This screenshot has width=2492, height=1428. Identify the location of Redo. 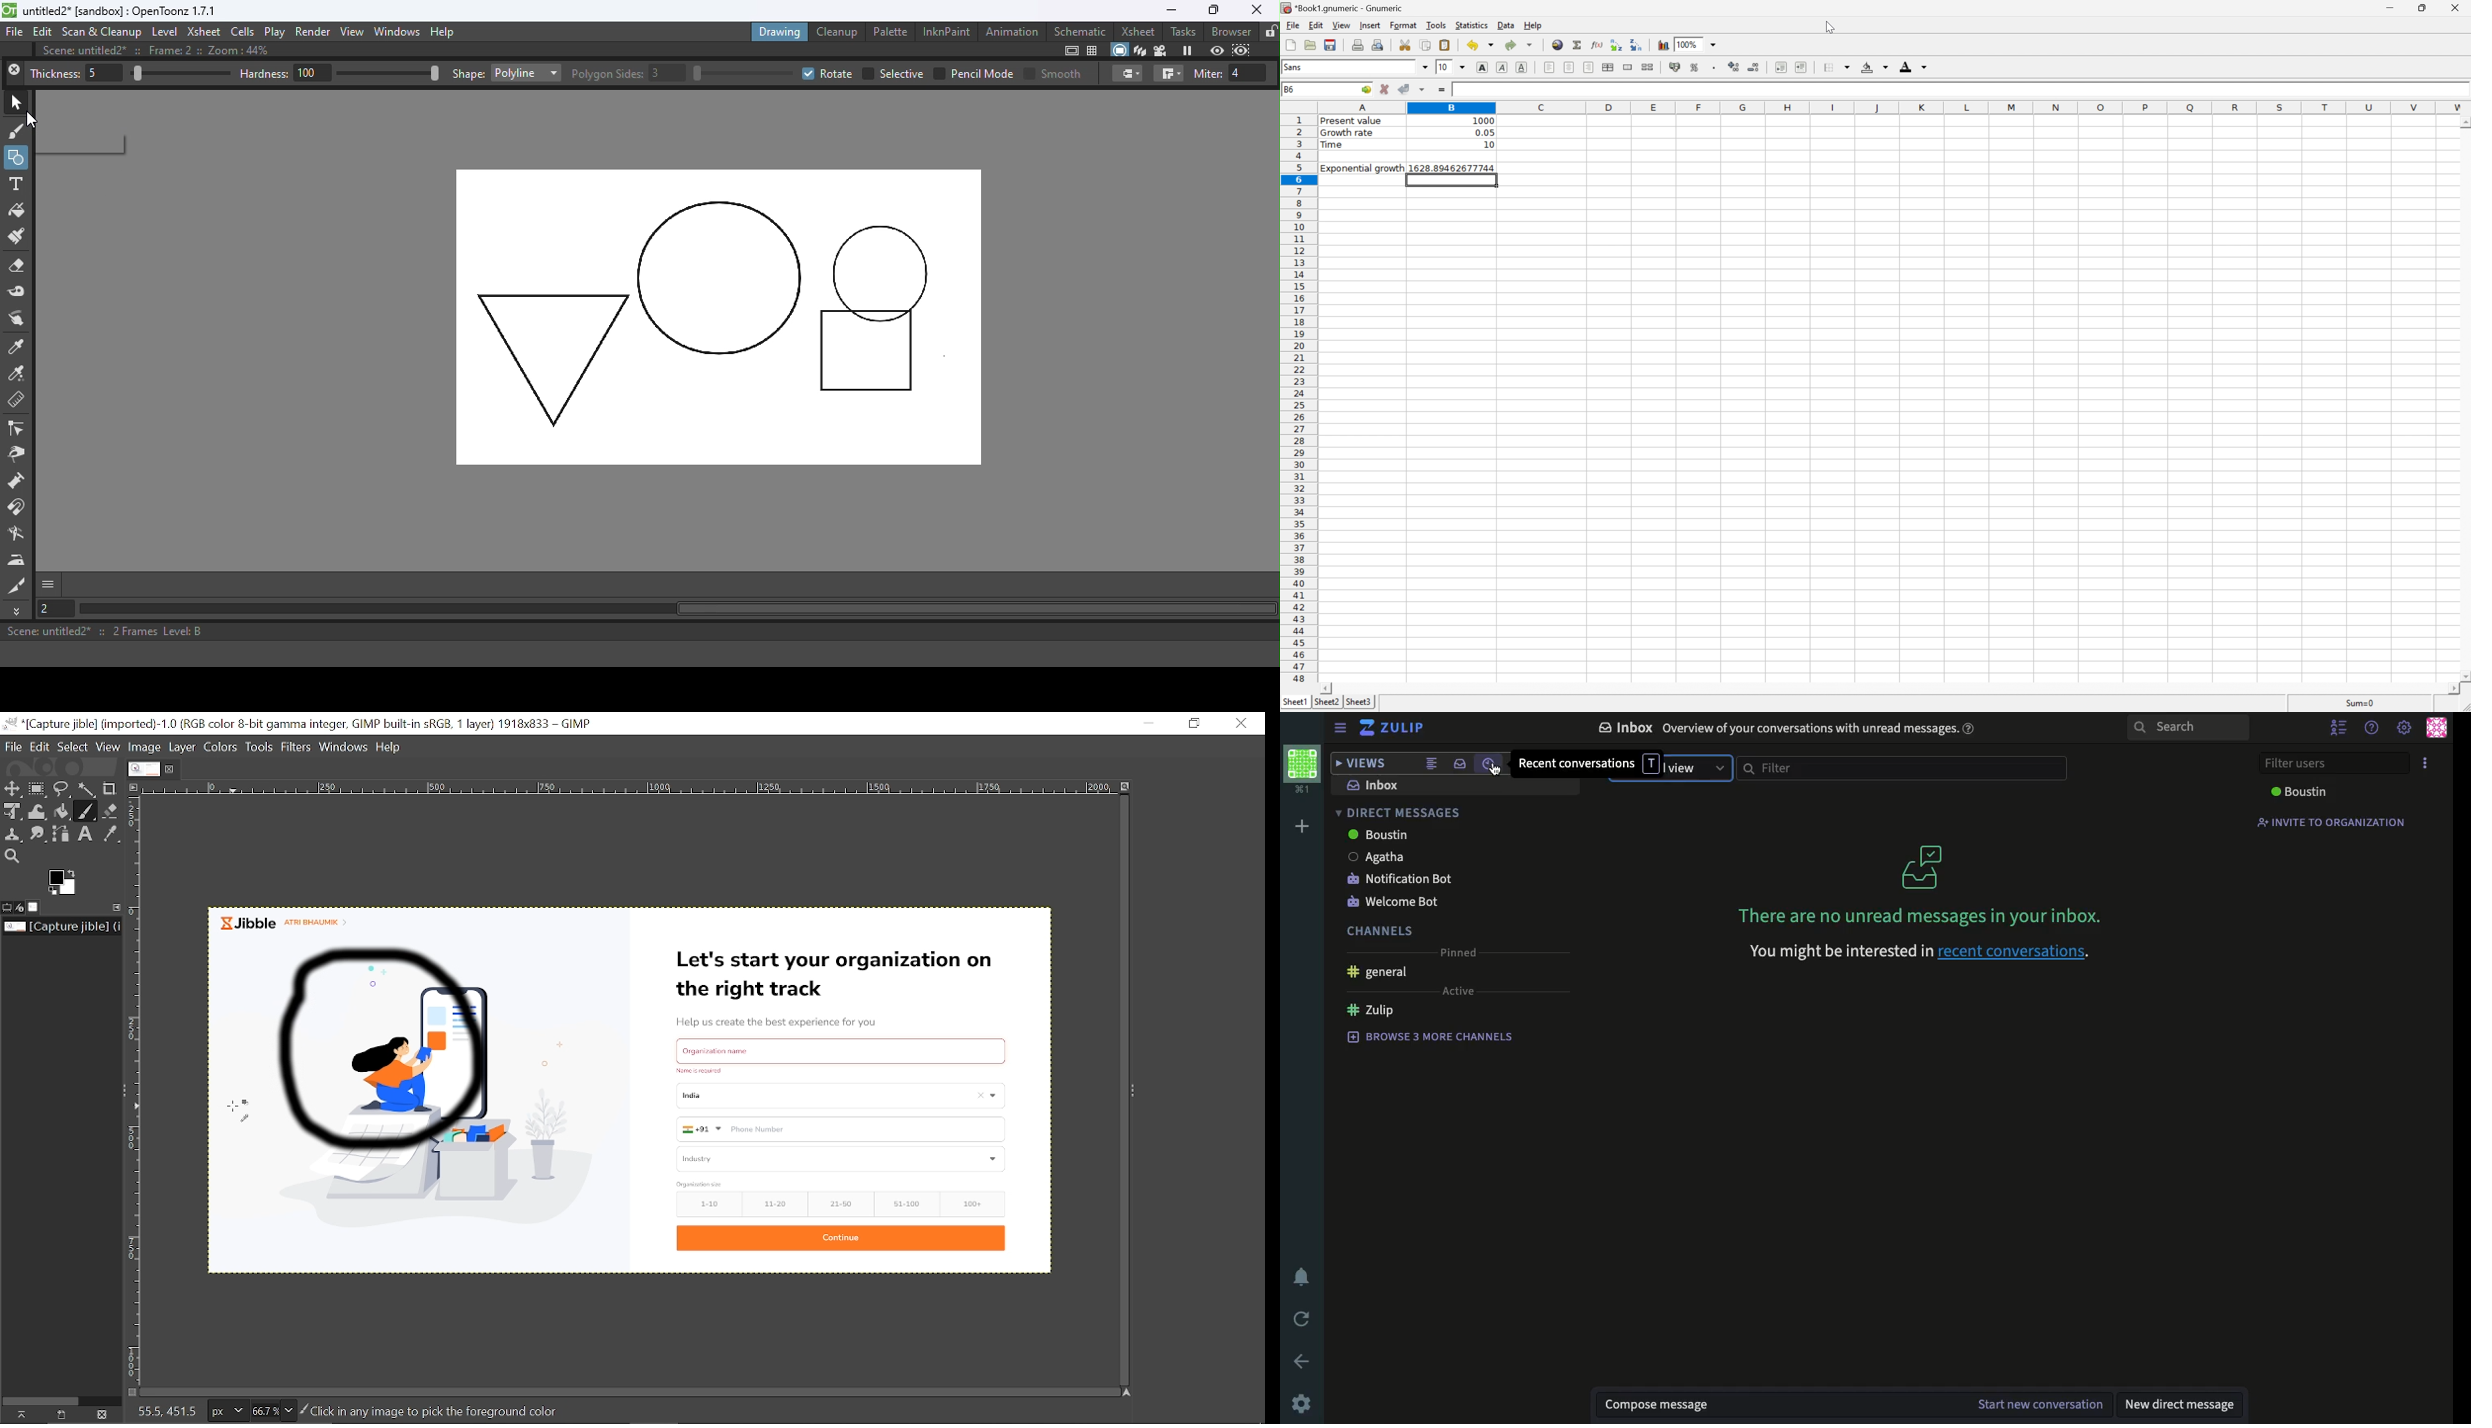
(1519, 46).